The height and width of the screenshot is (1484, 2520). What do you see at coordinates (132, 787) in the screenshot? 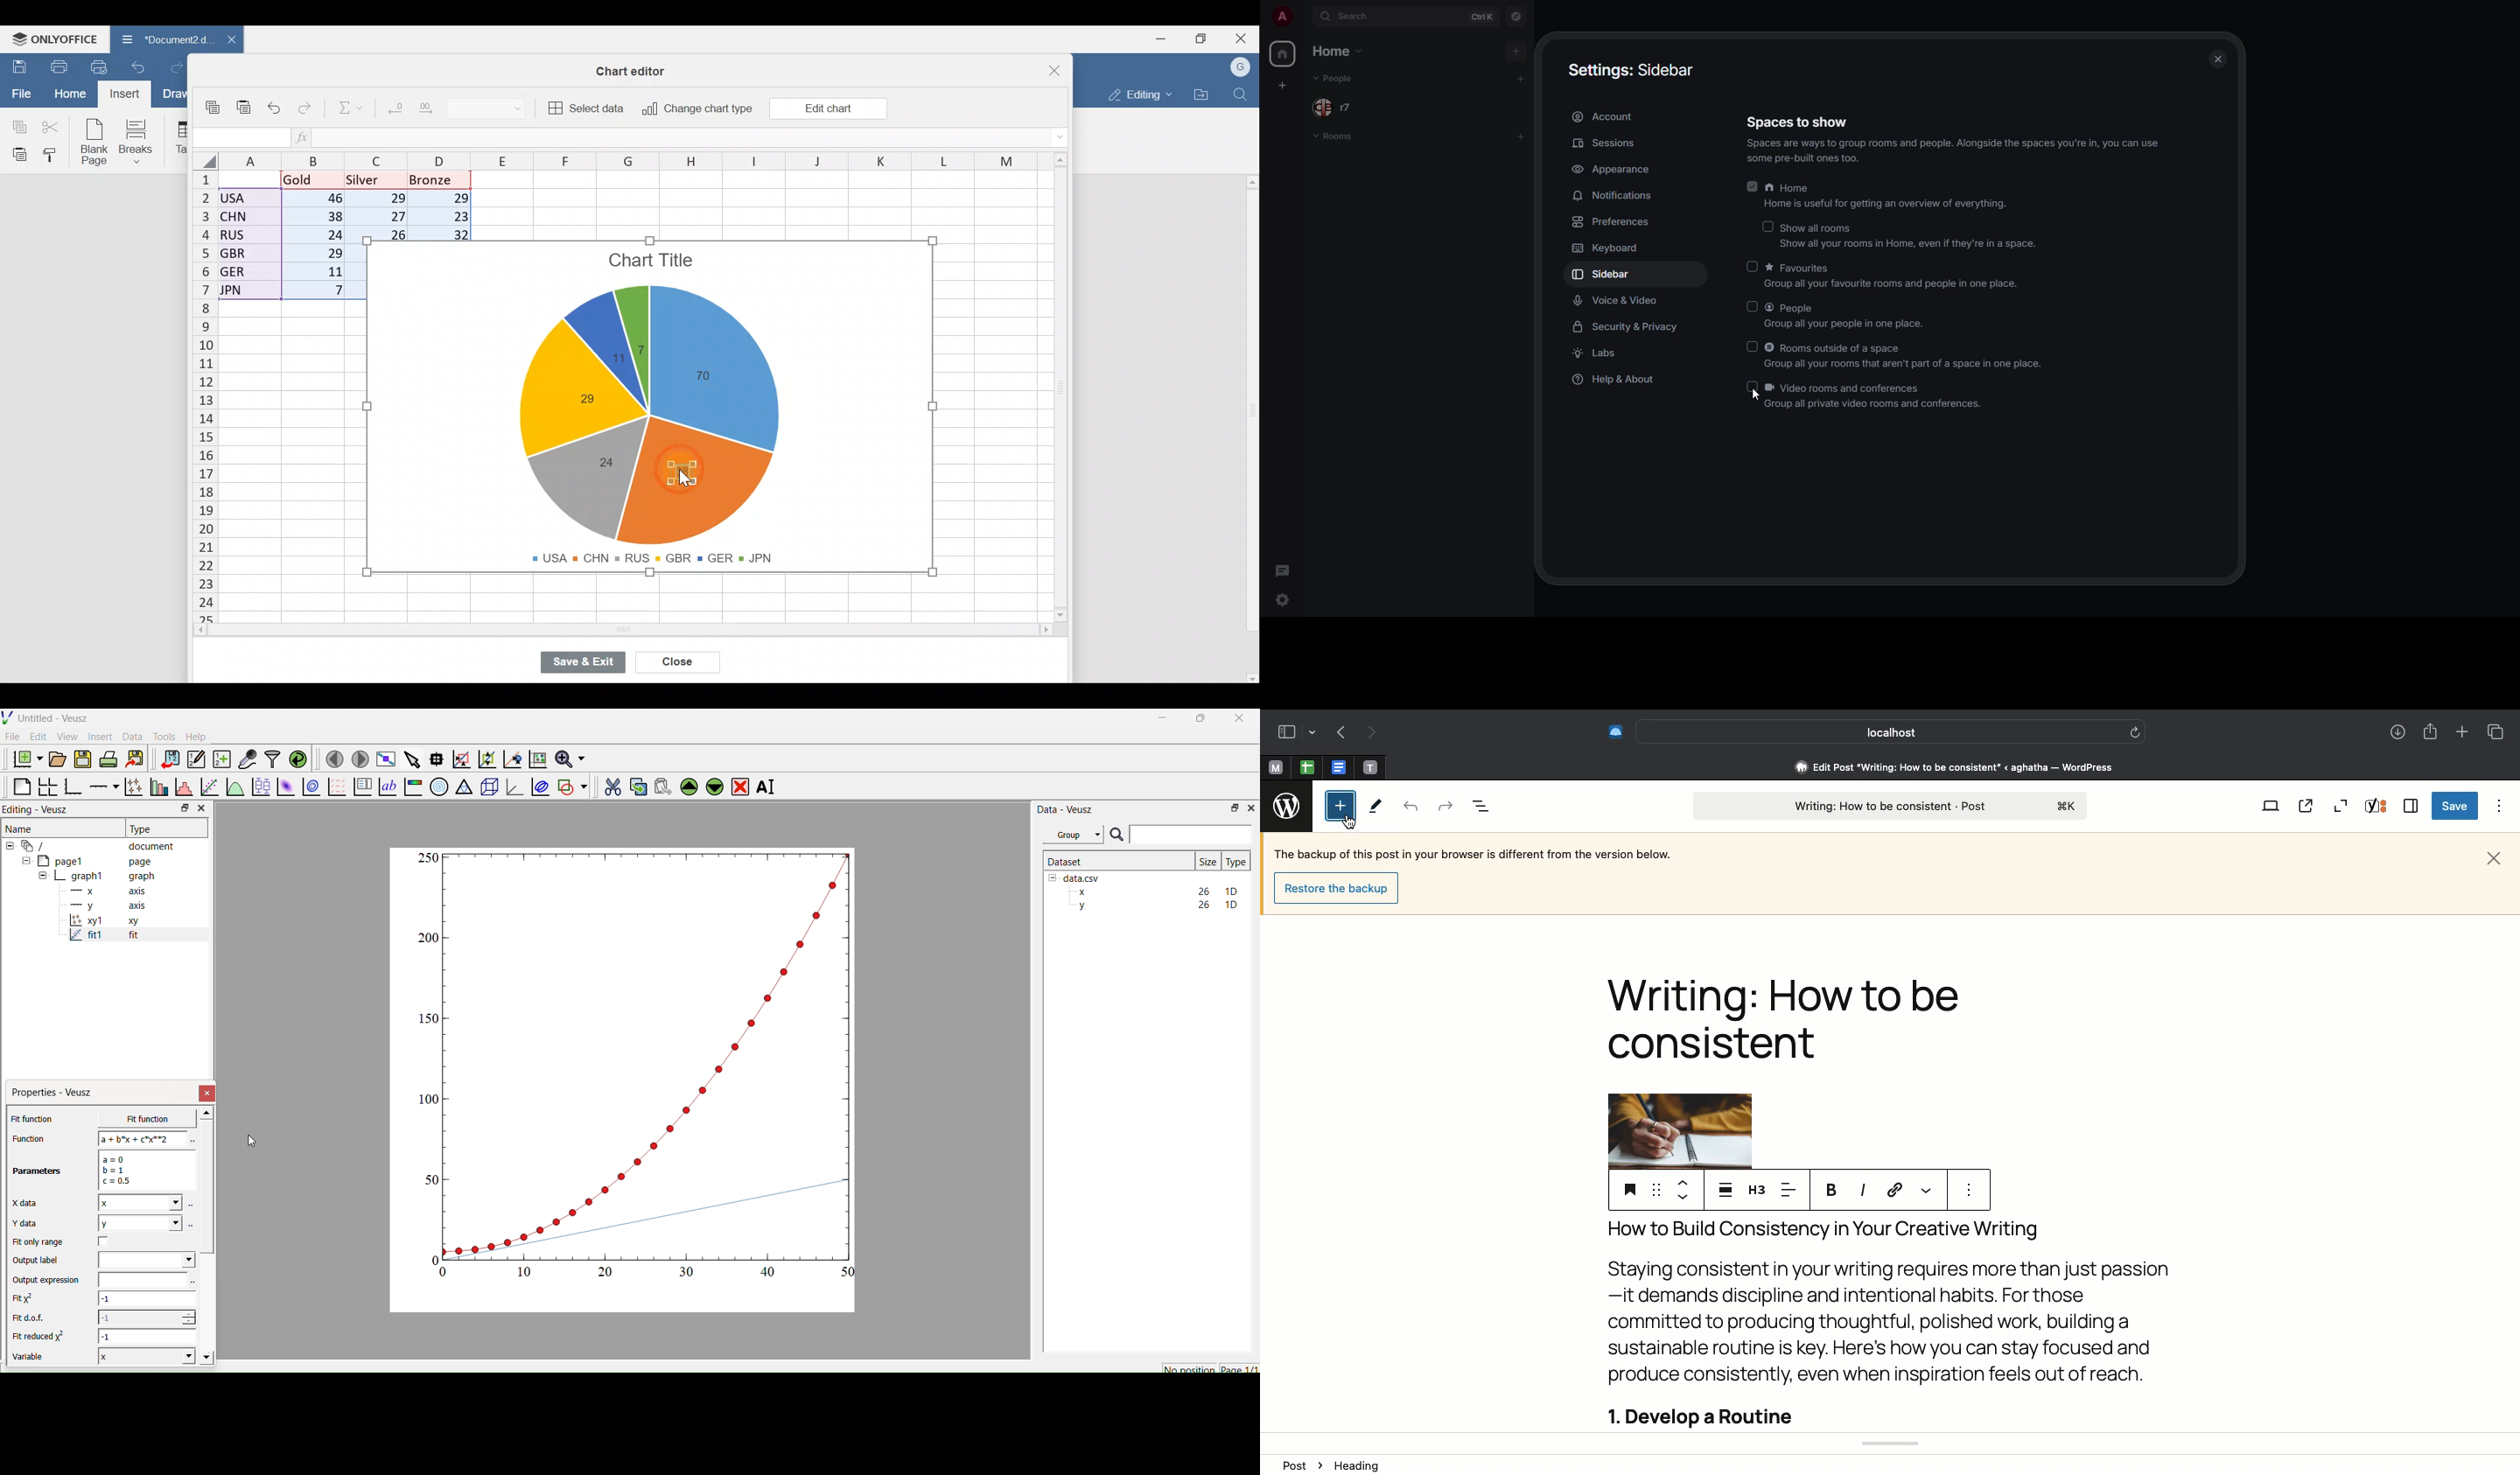
I see `Plot points with lines and errorbars` at bounding box center [132, 787].